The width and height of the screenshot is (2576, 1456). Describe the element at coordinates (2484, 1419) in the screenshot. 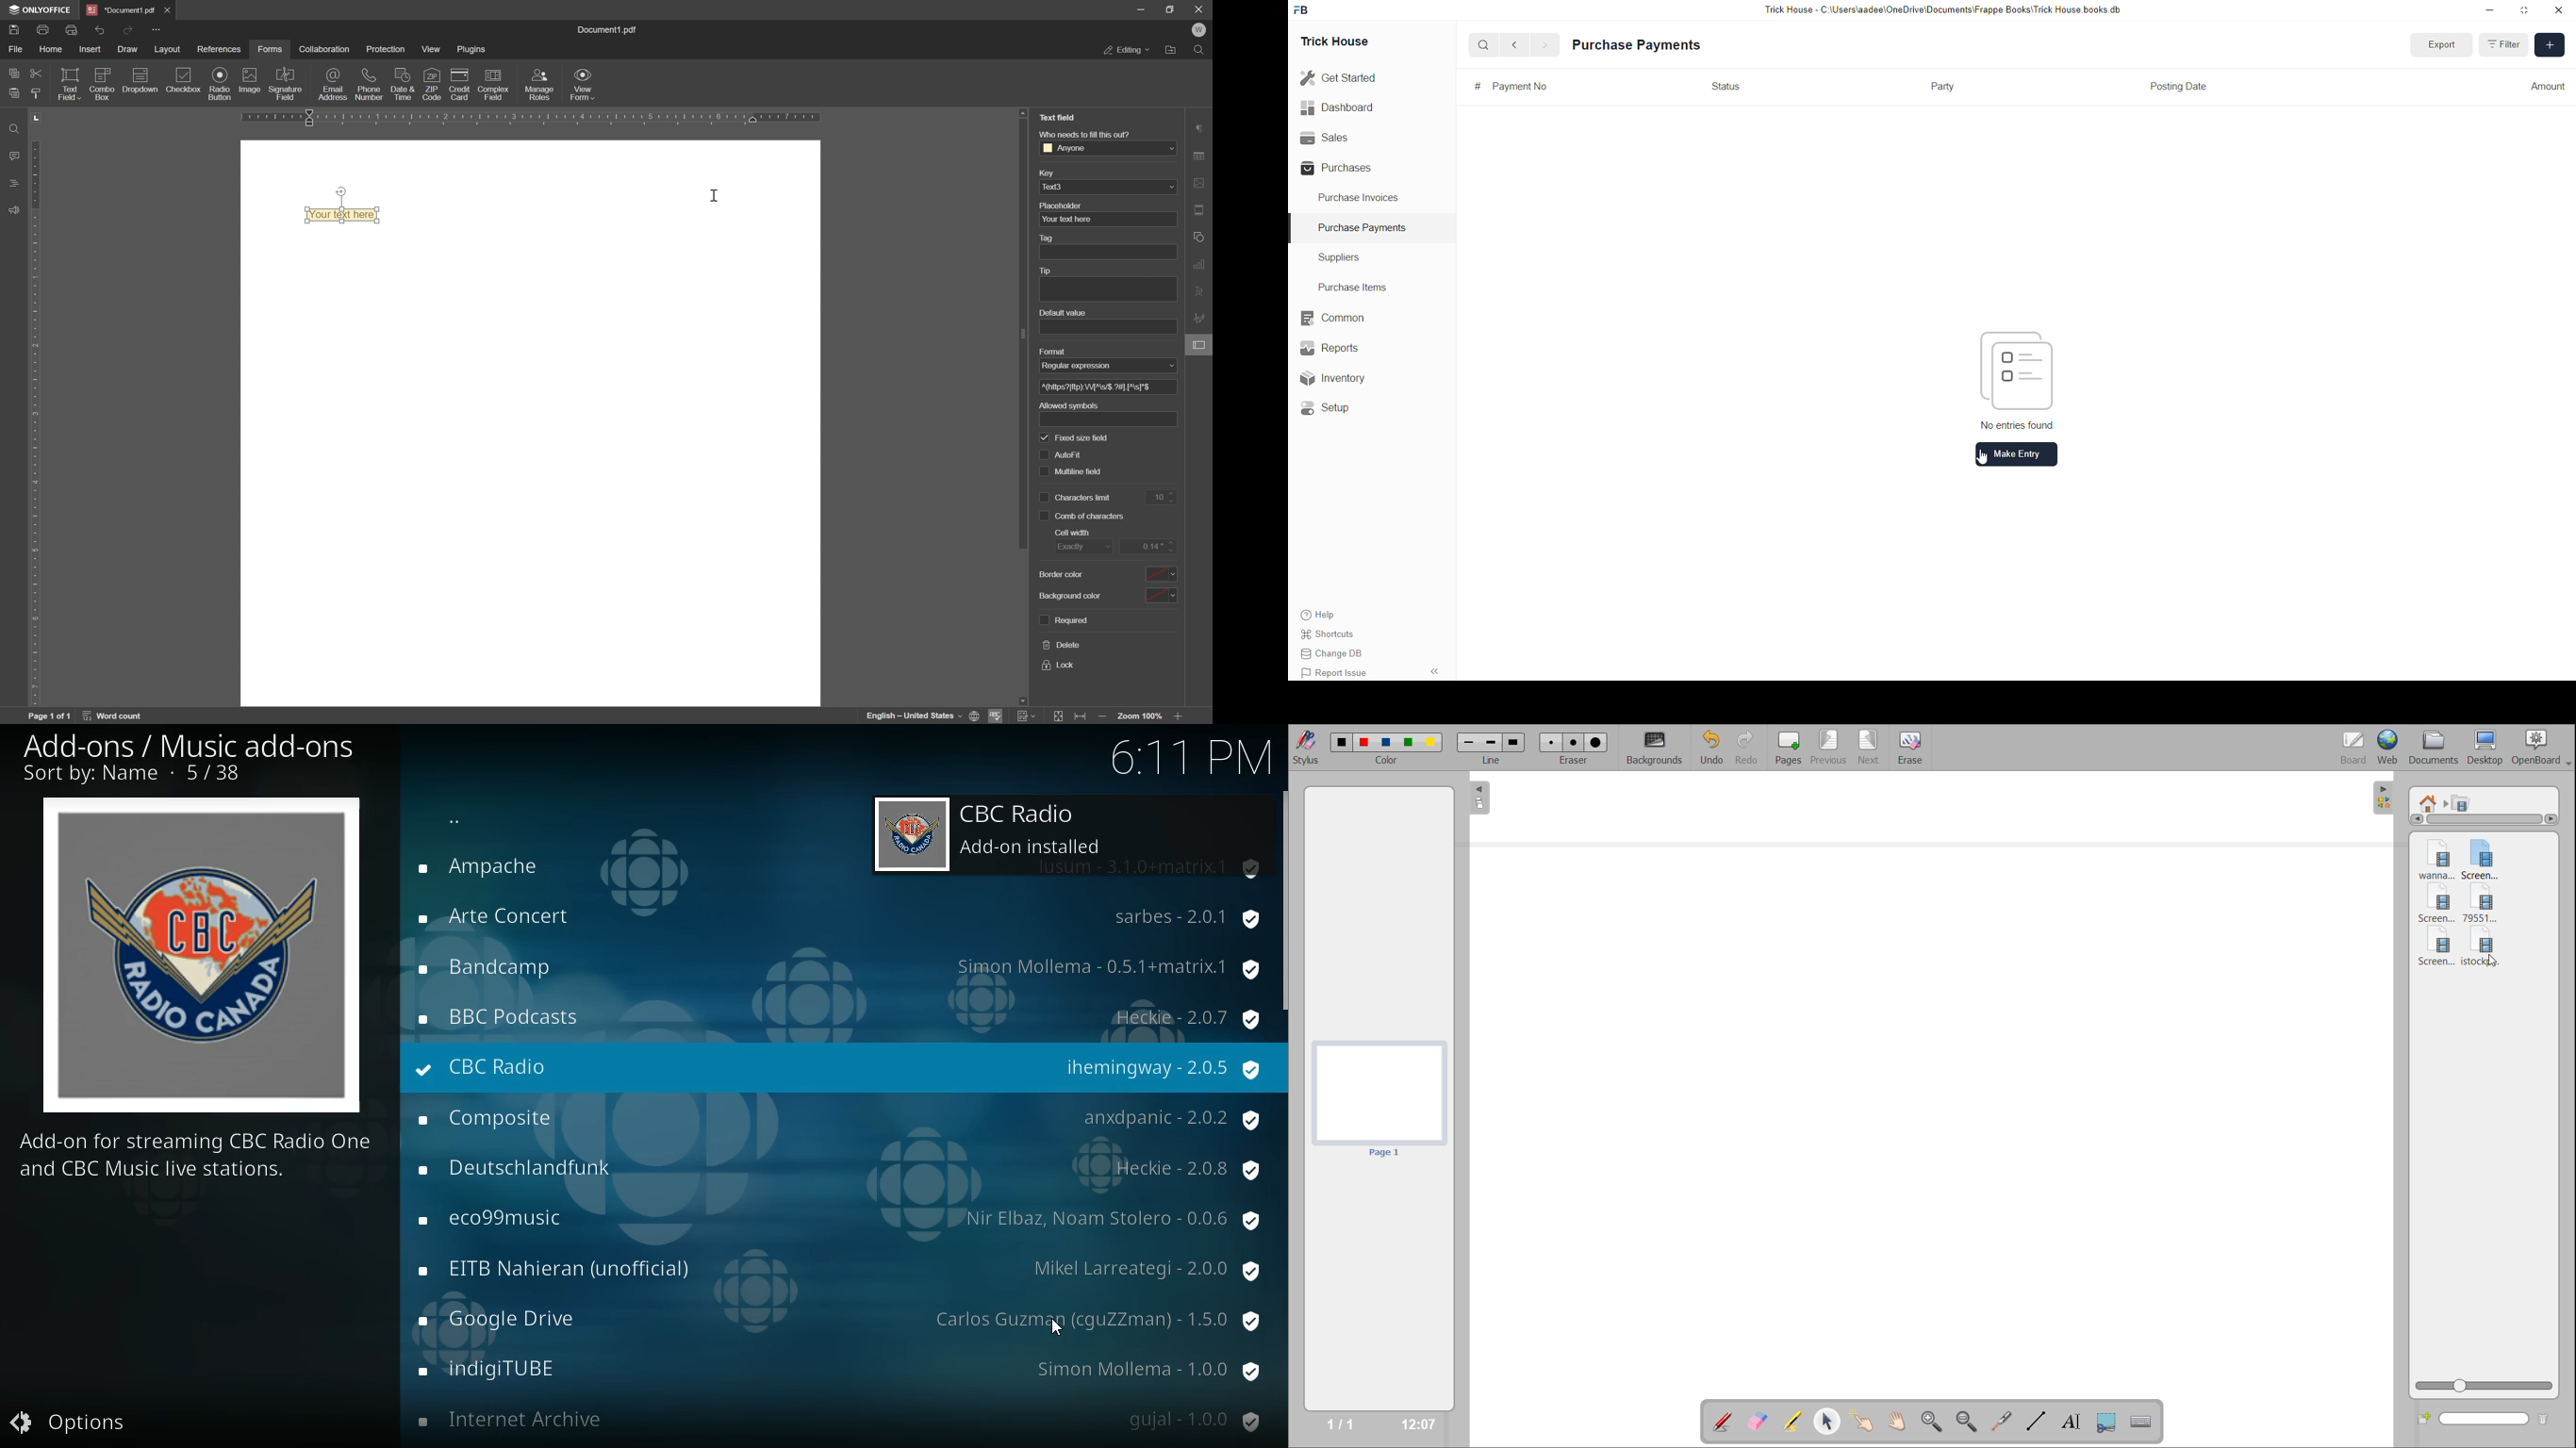

I see `name box` at that location.